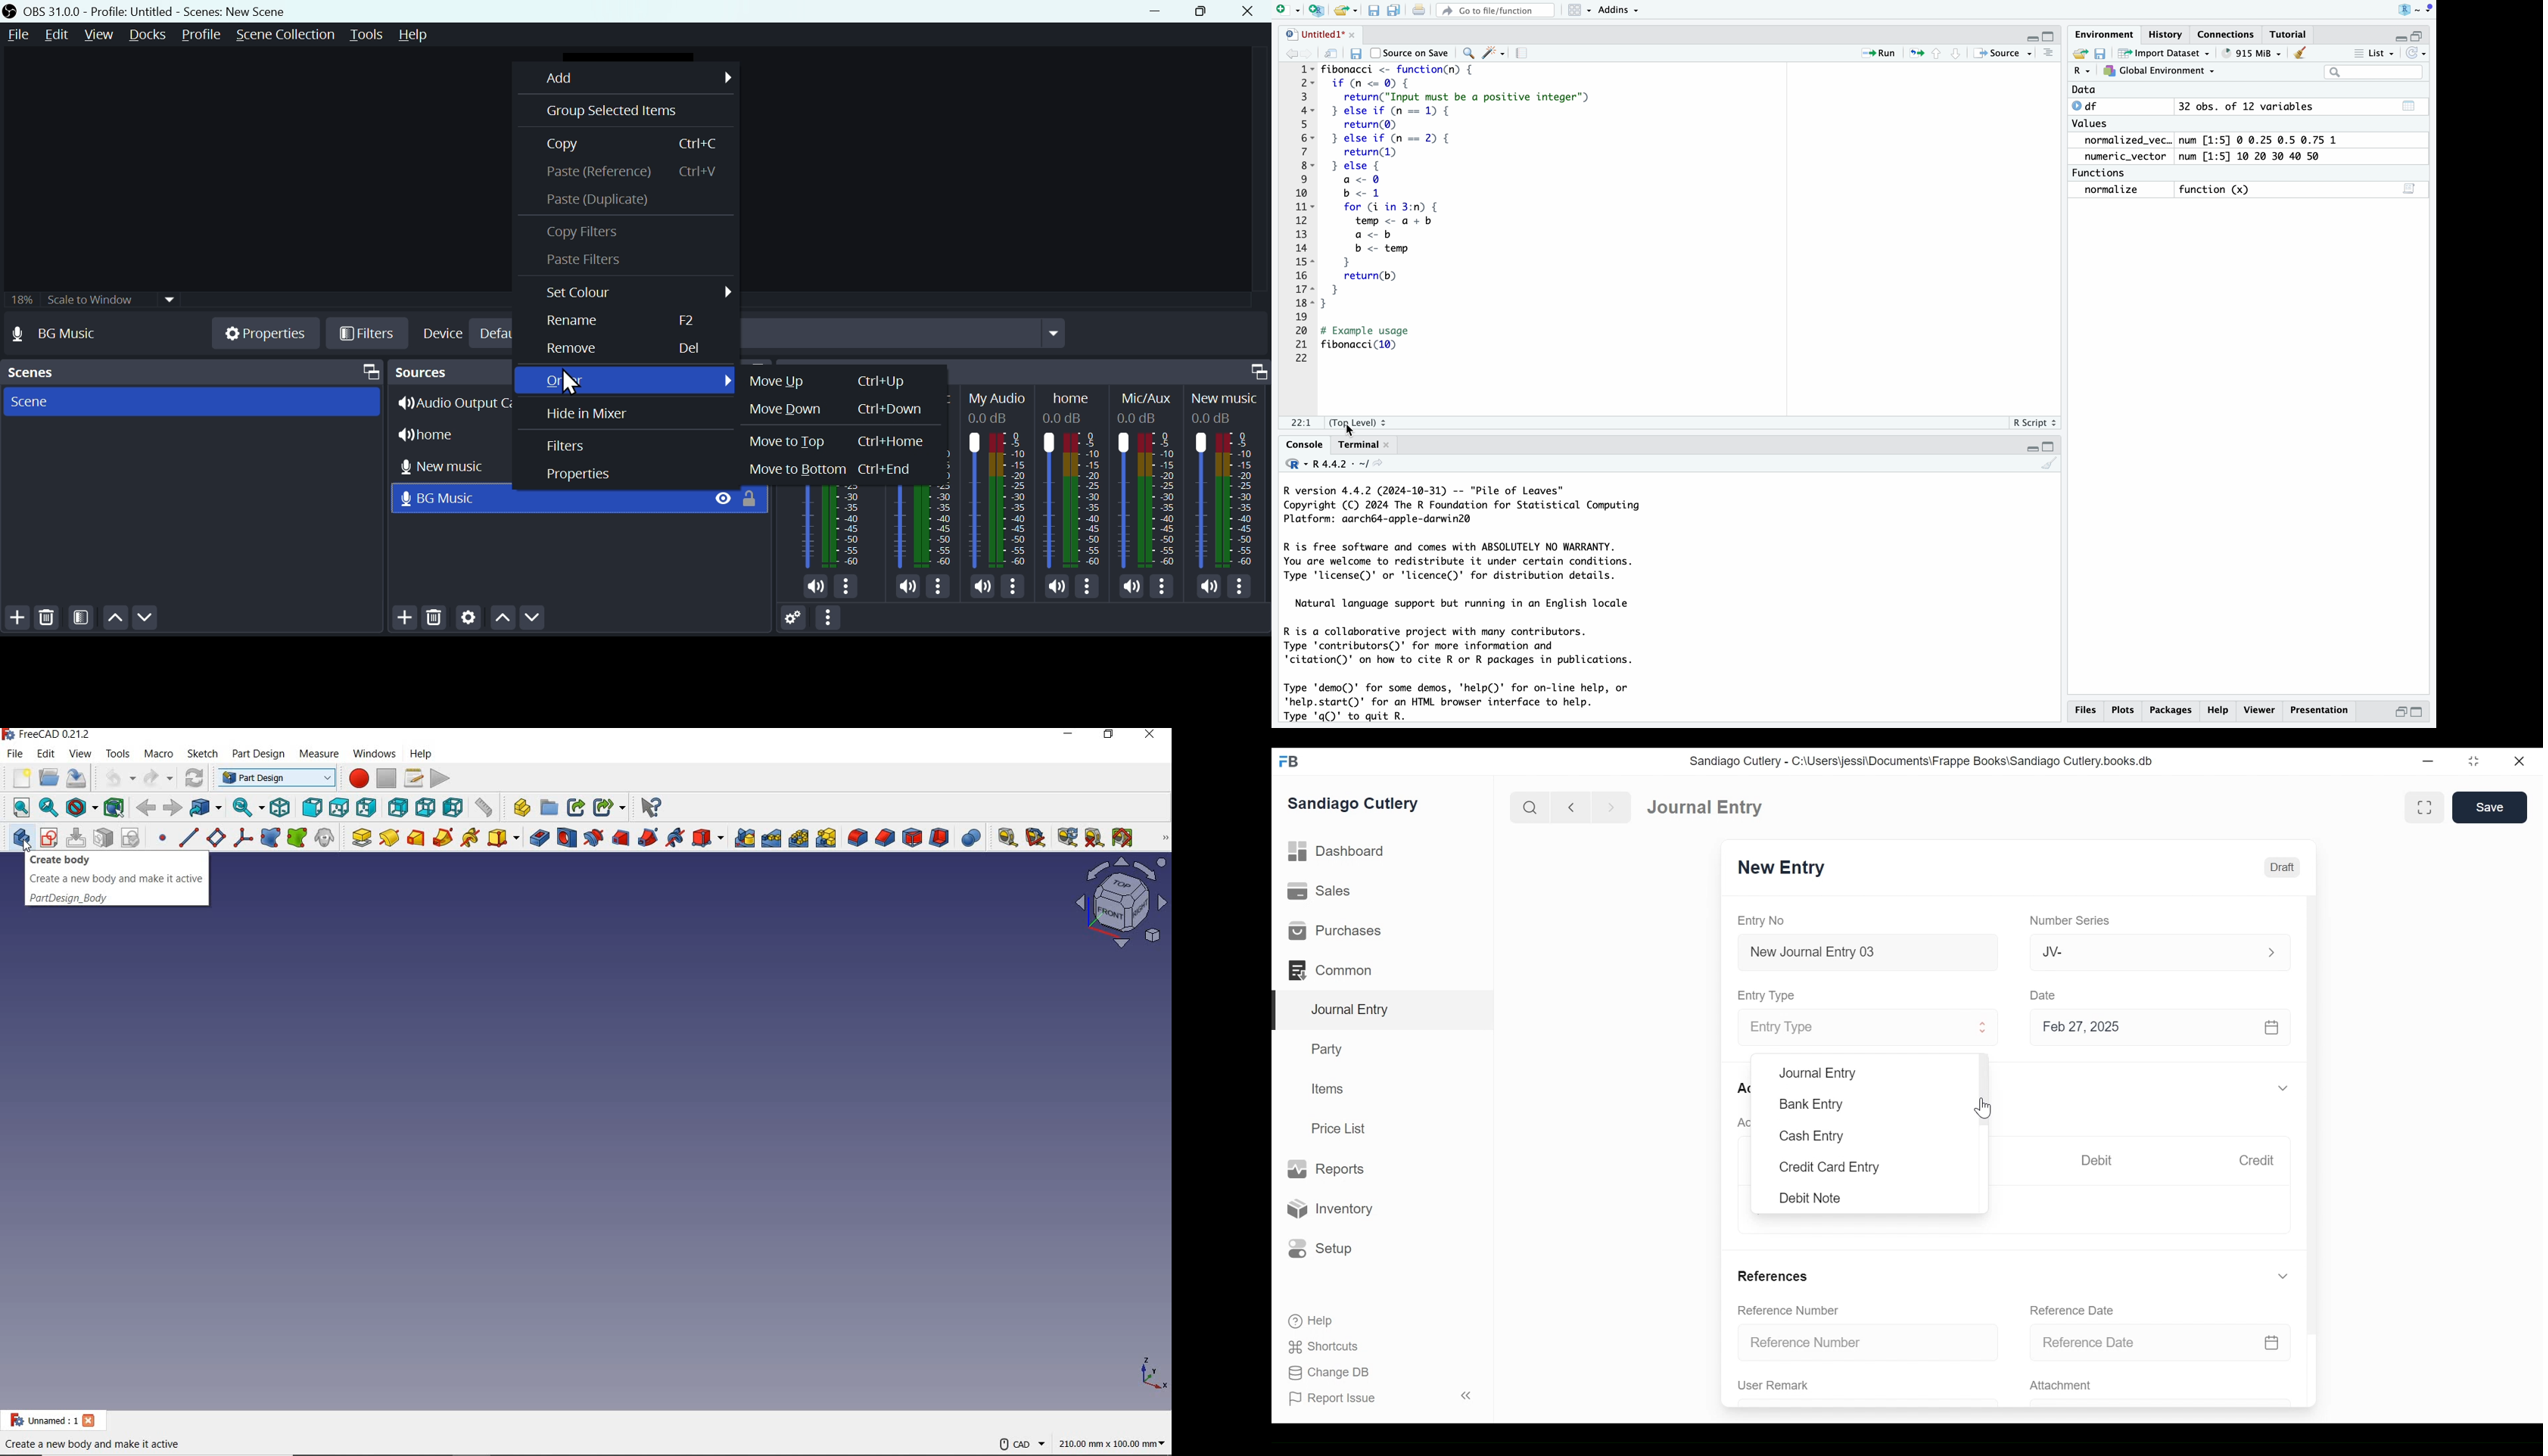 Image resolution: width=2548 pixels, height=1456 pixels. I want to click on table, so click(2411, 104).